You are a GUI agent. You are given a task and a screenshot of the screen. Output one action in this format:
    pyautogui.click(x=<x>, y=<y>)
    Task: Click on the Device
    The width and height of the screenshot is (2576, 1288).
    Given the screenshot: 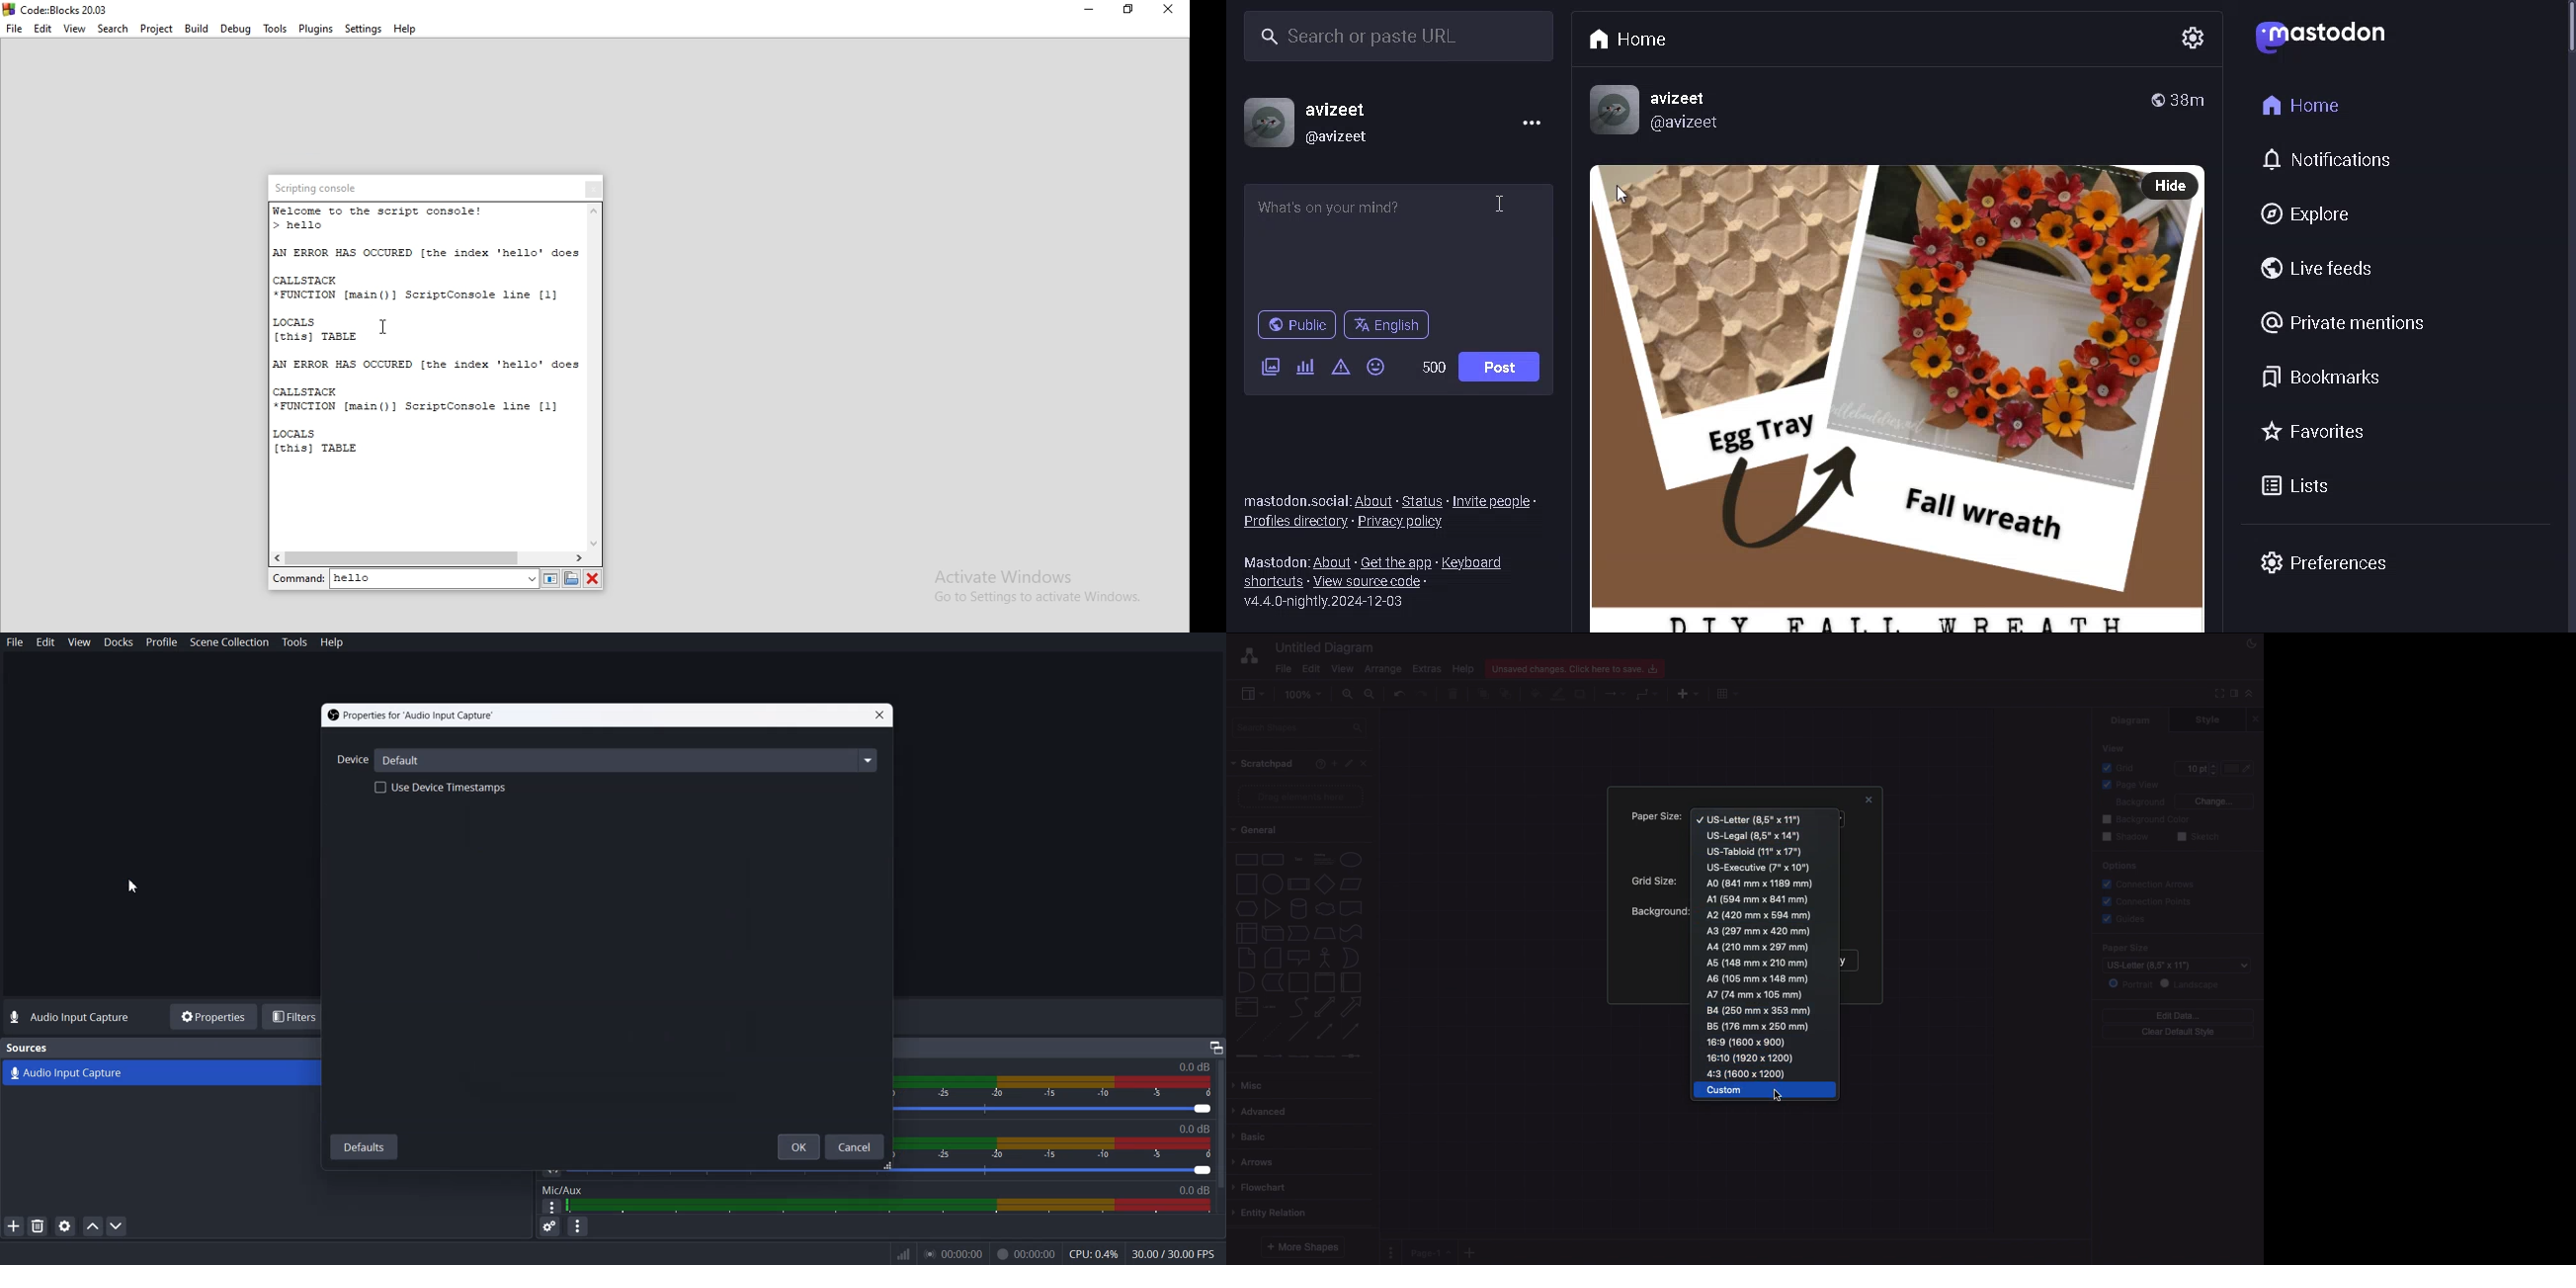 What is the action you would take?
    pyautogui.click(x=349, y=760)
    